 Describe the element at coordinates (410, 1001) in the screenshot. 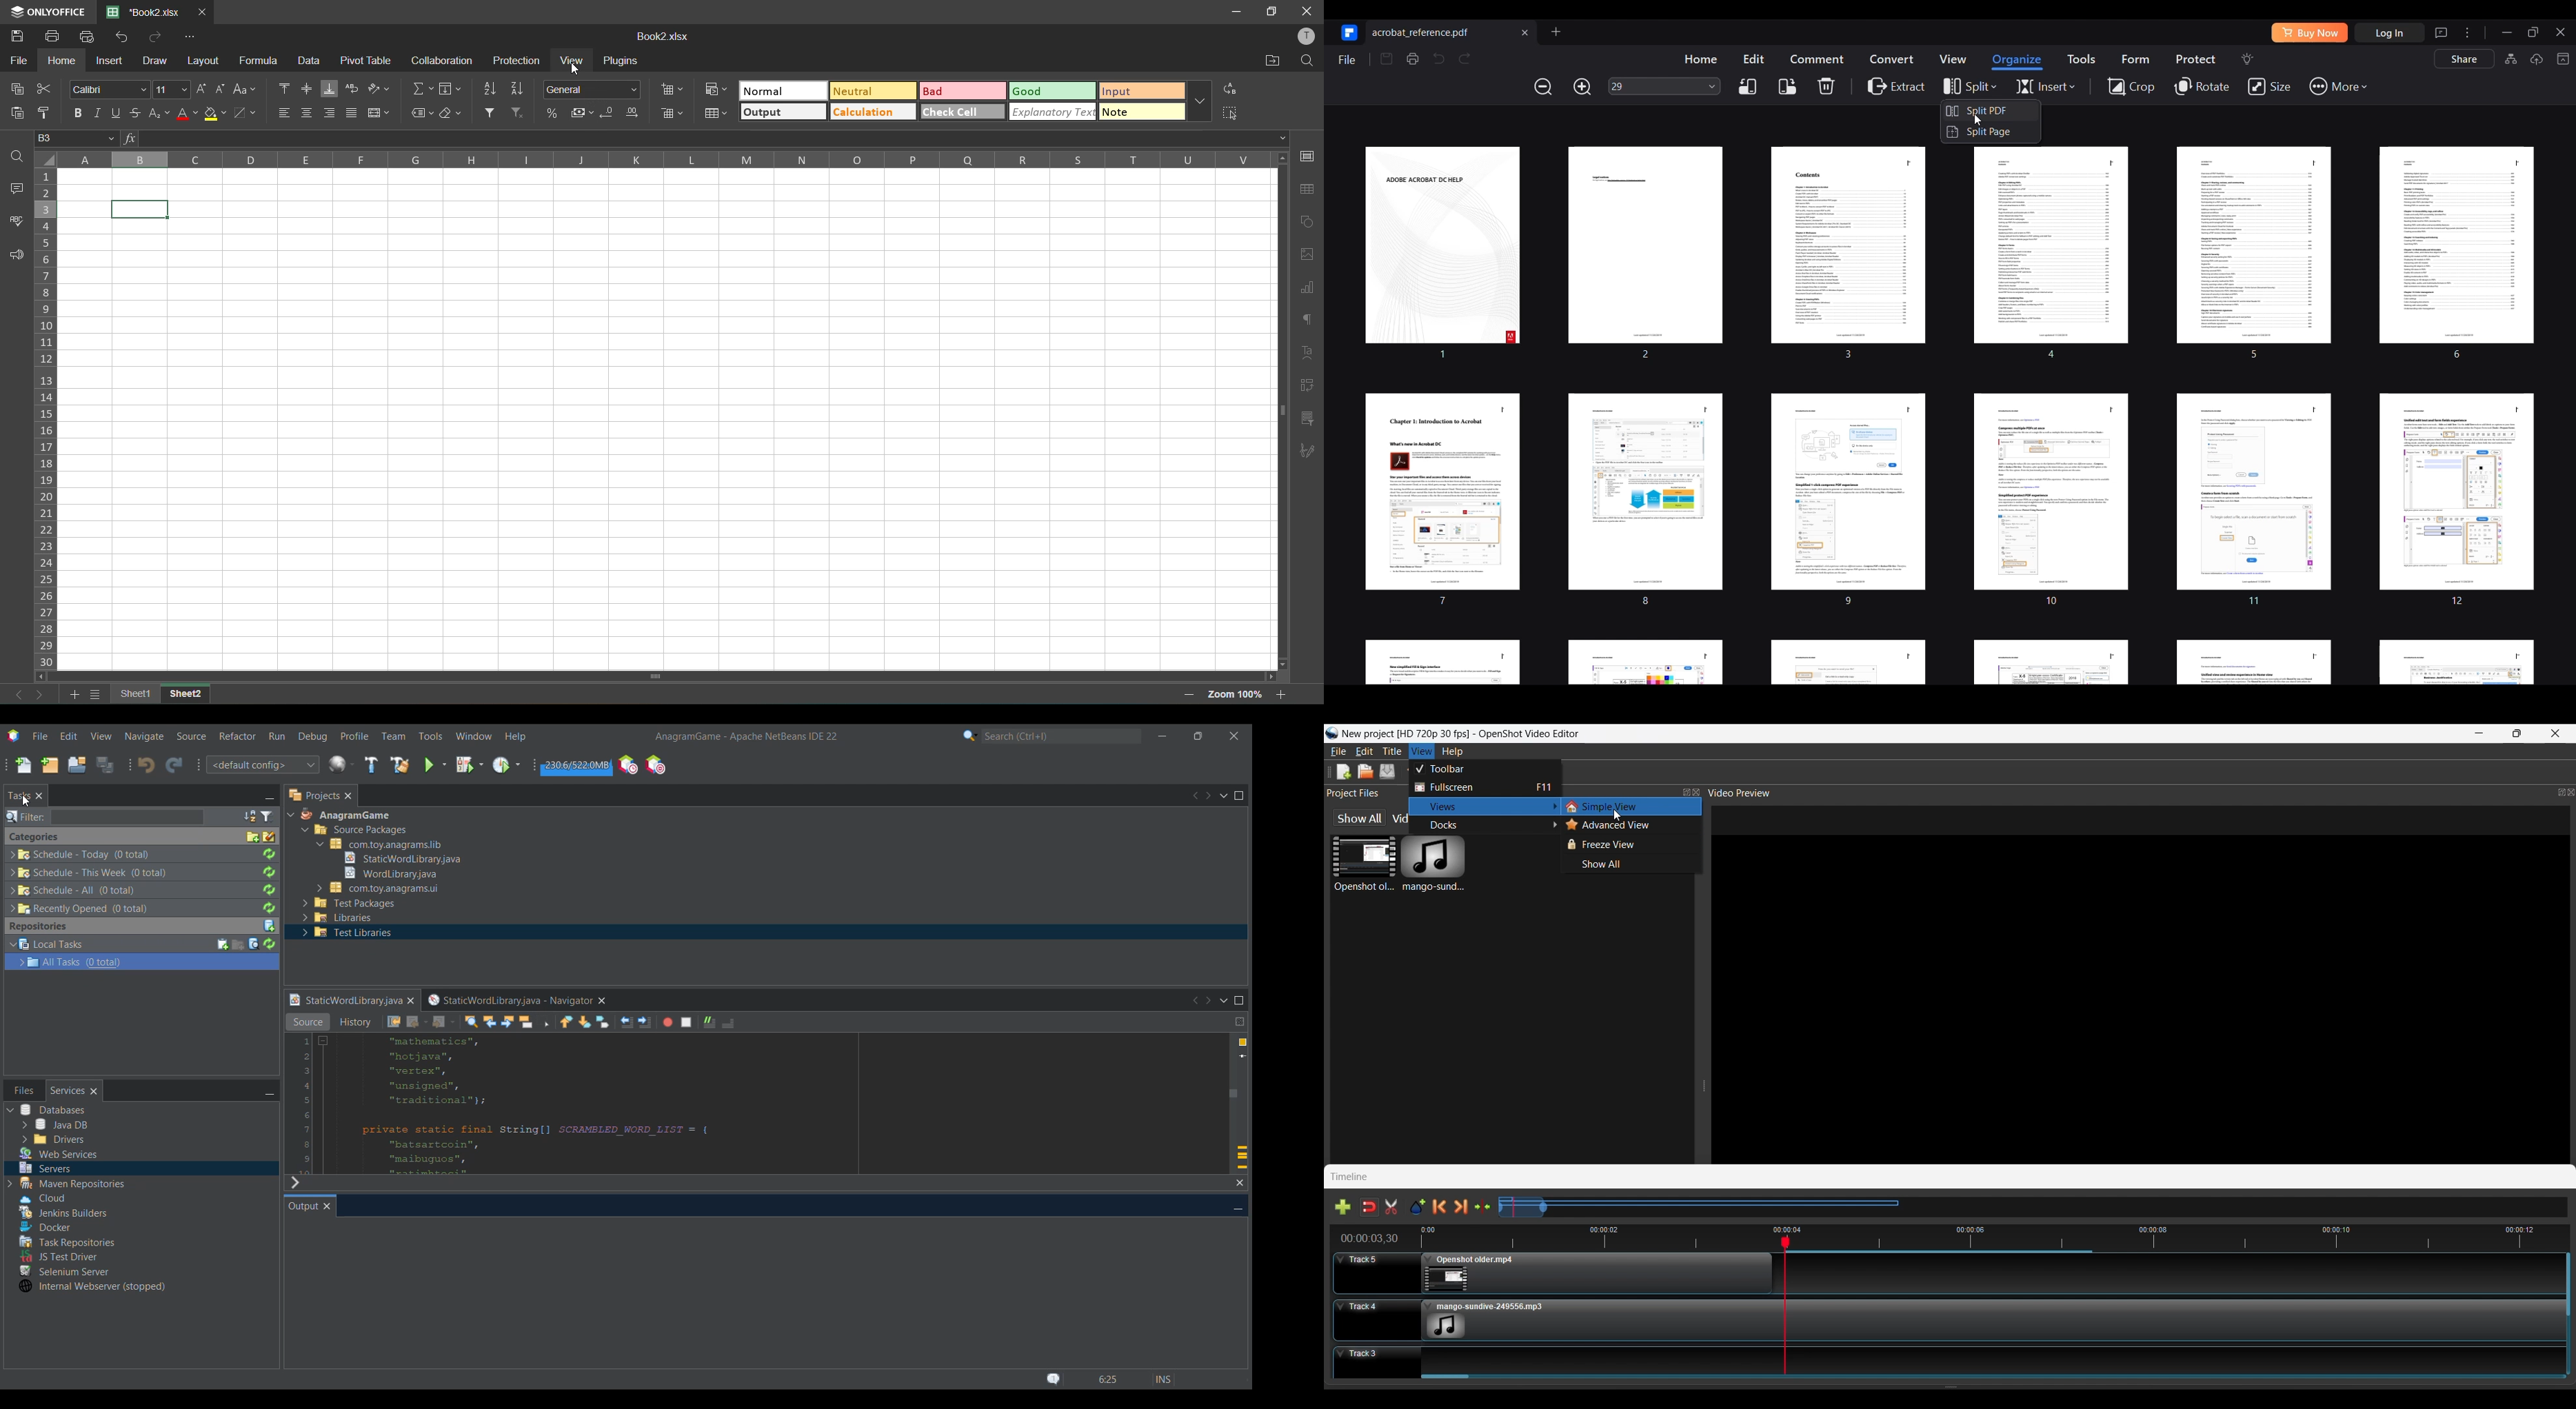

I see `Close` at that location.